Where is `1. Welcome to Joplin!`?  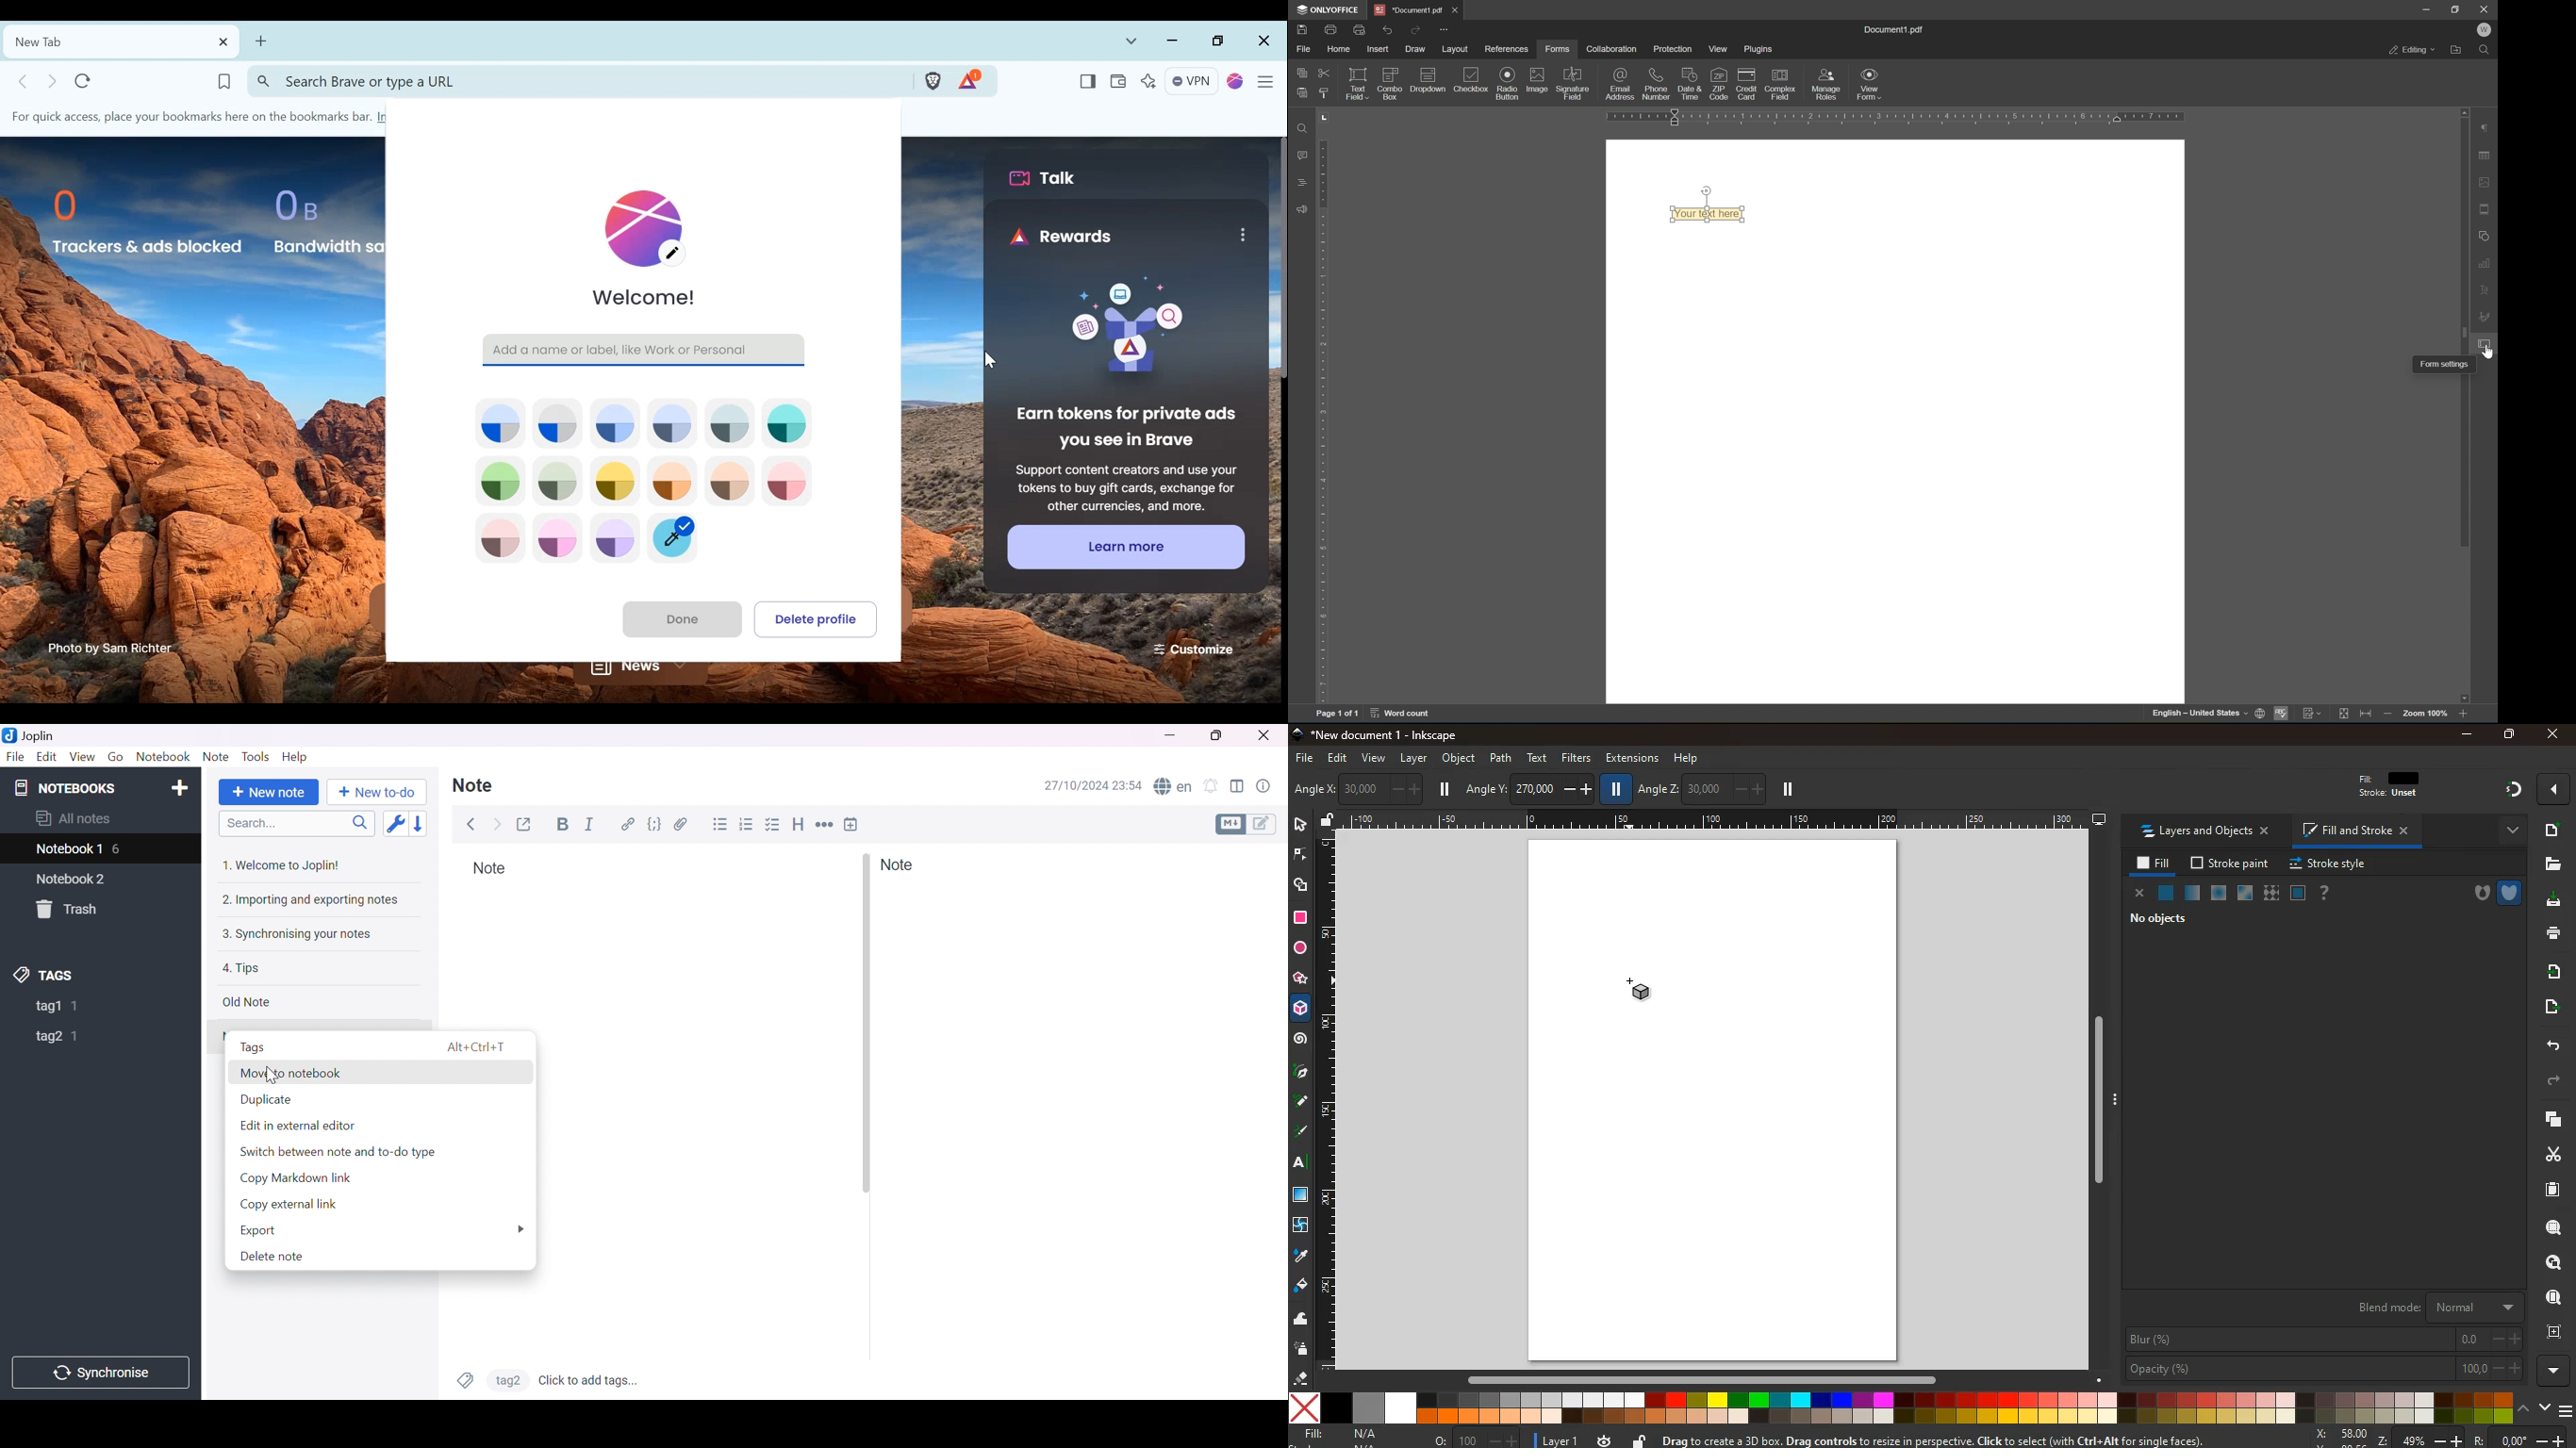
1. Welcome to Joplin! is located at coordinates (284, 865).